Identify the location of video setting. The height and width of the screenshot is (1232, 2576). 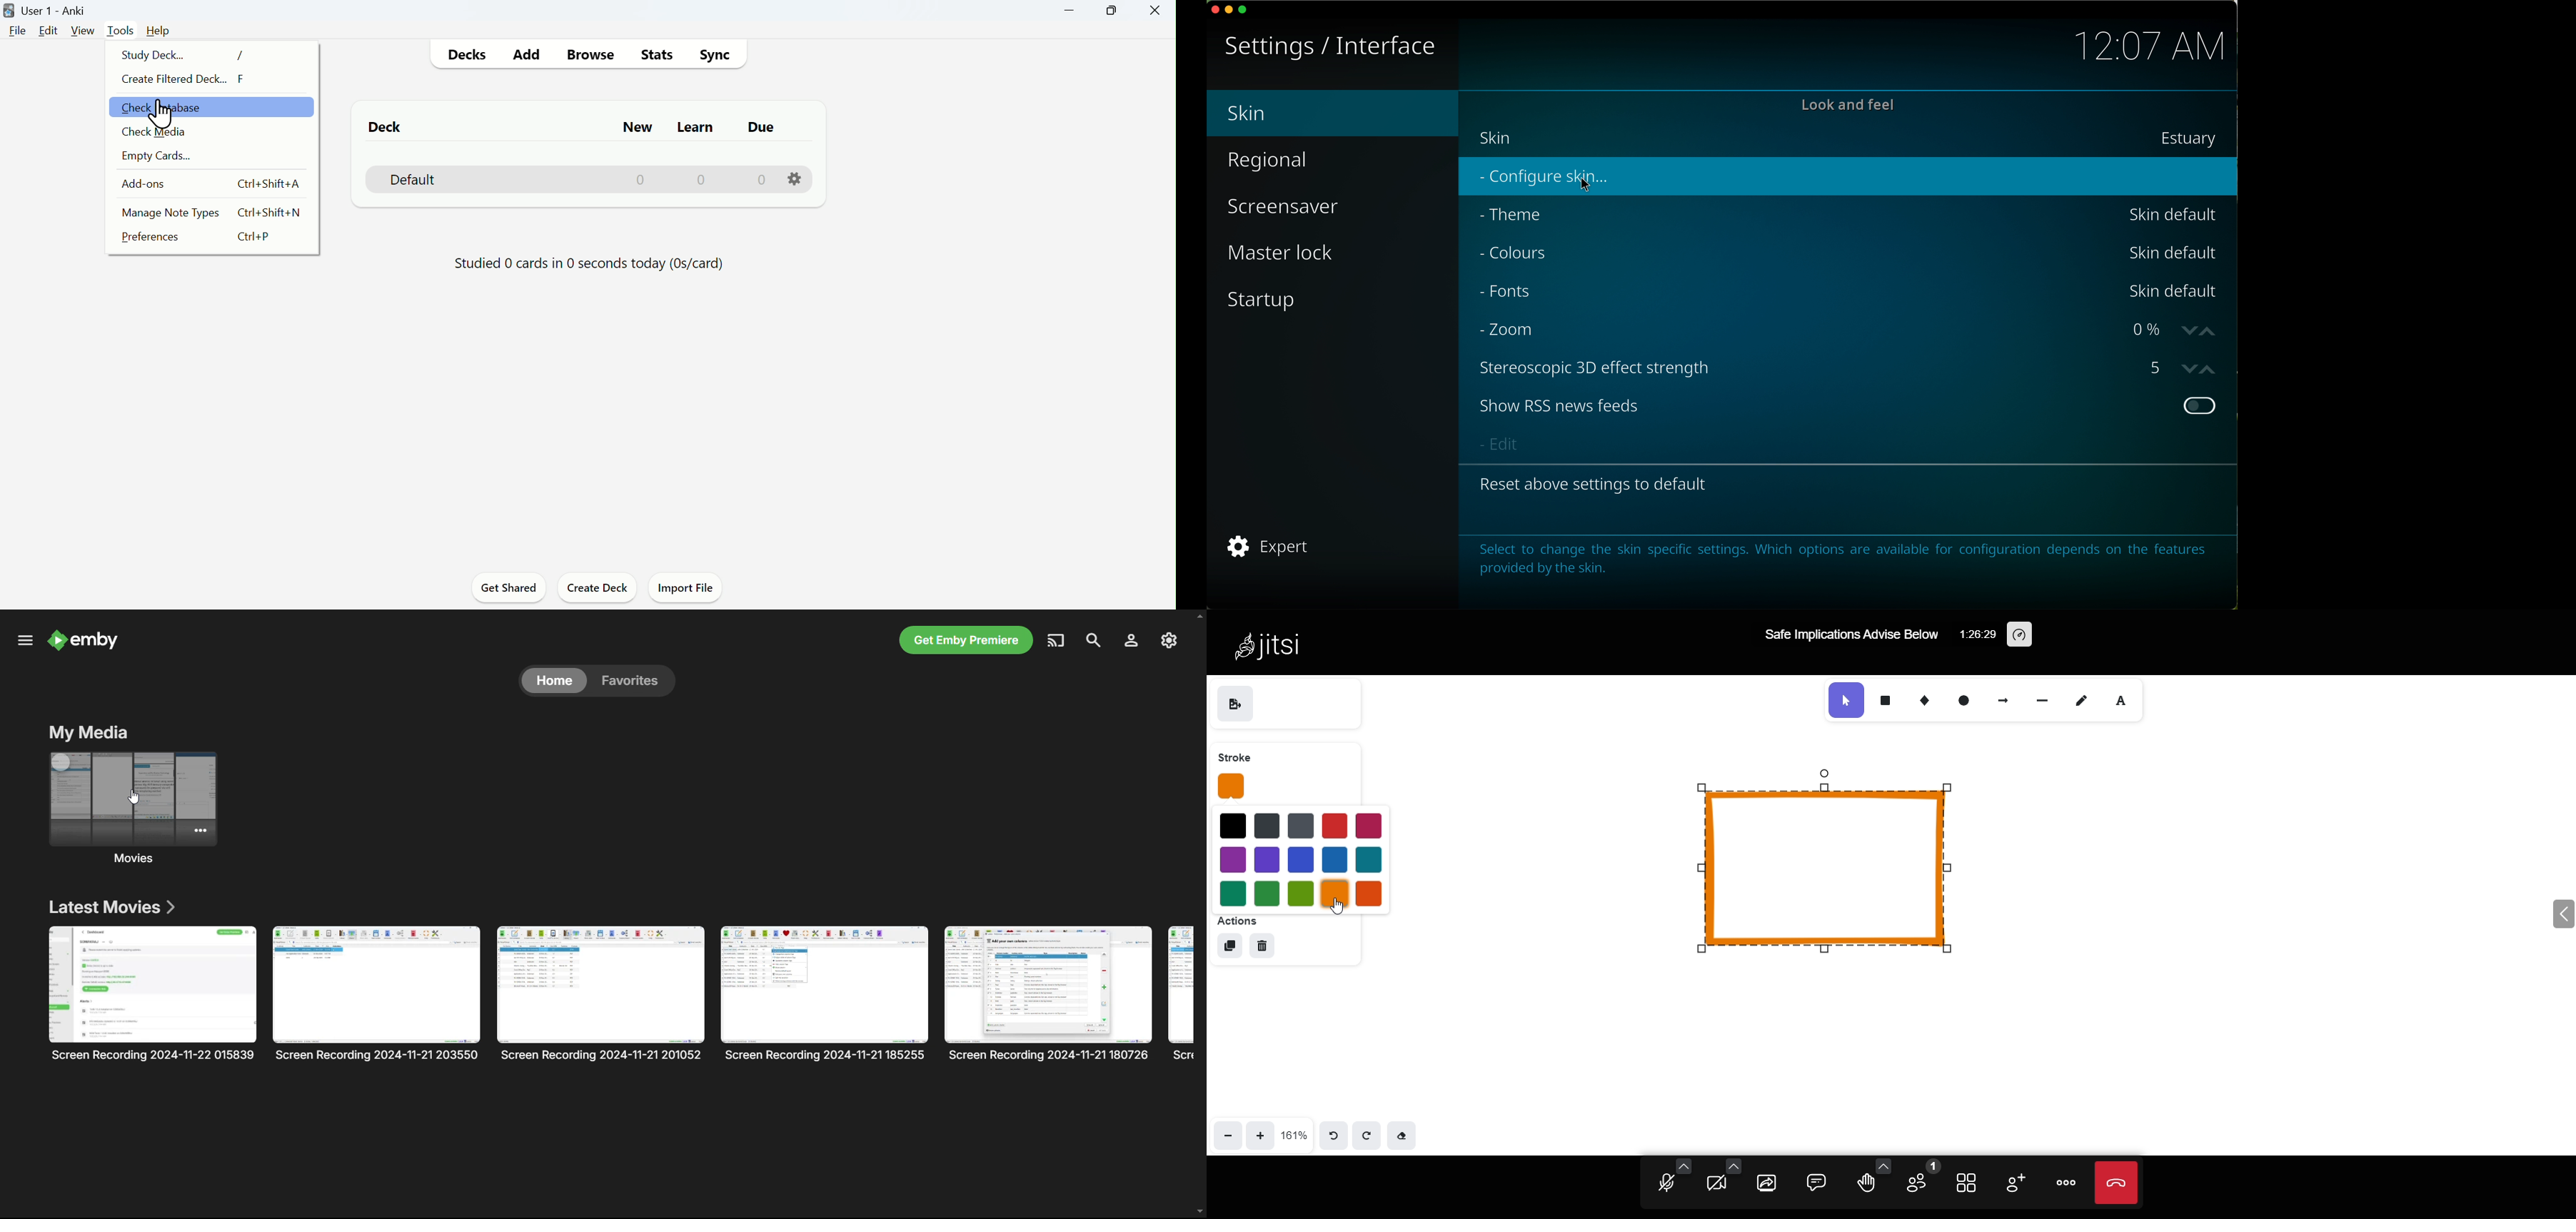
(1733, 1157).